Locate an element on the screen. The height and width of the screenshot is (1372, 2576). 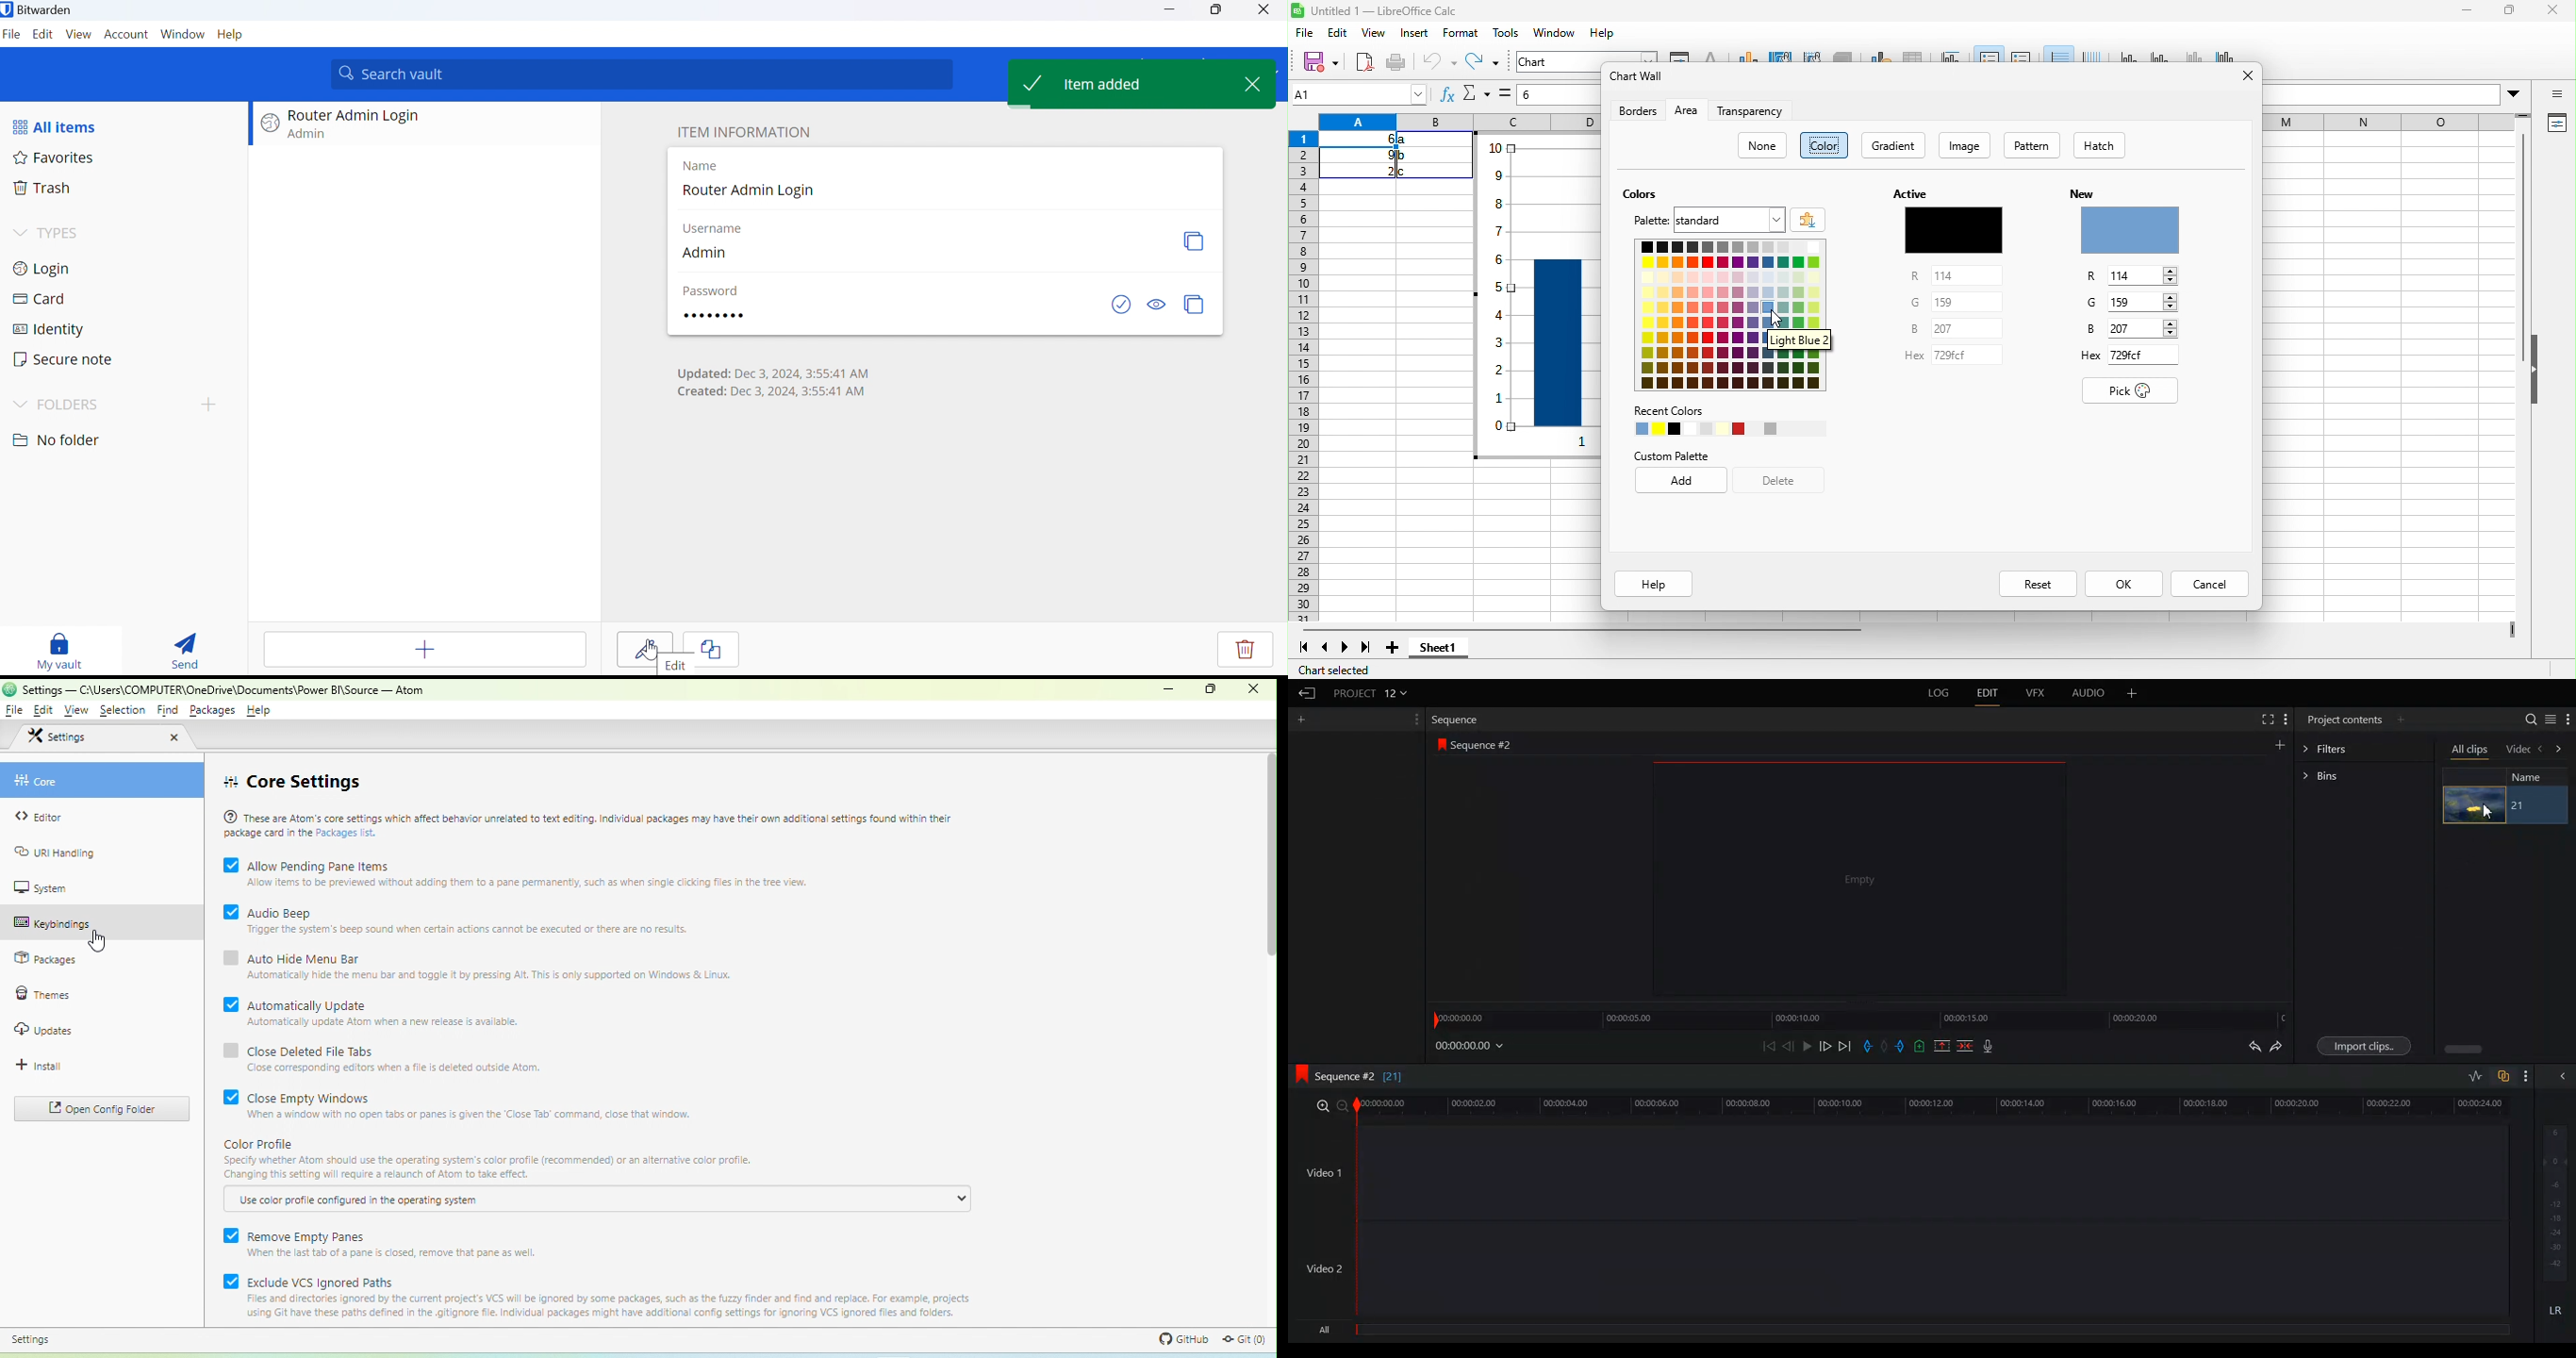
Add an in Mark to current position is located at coordinates (1868, 1046).